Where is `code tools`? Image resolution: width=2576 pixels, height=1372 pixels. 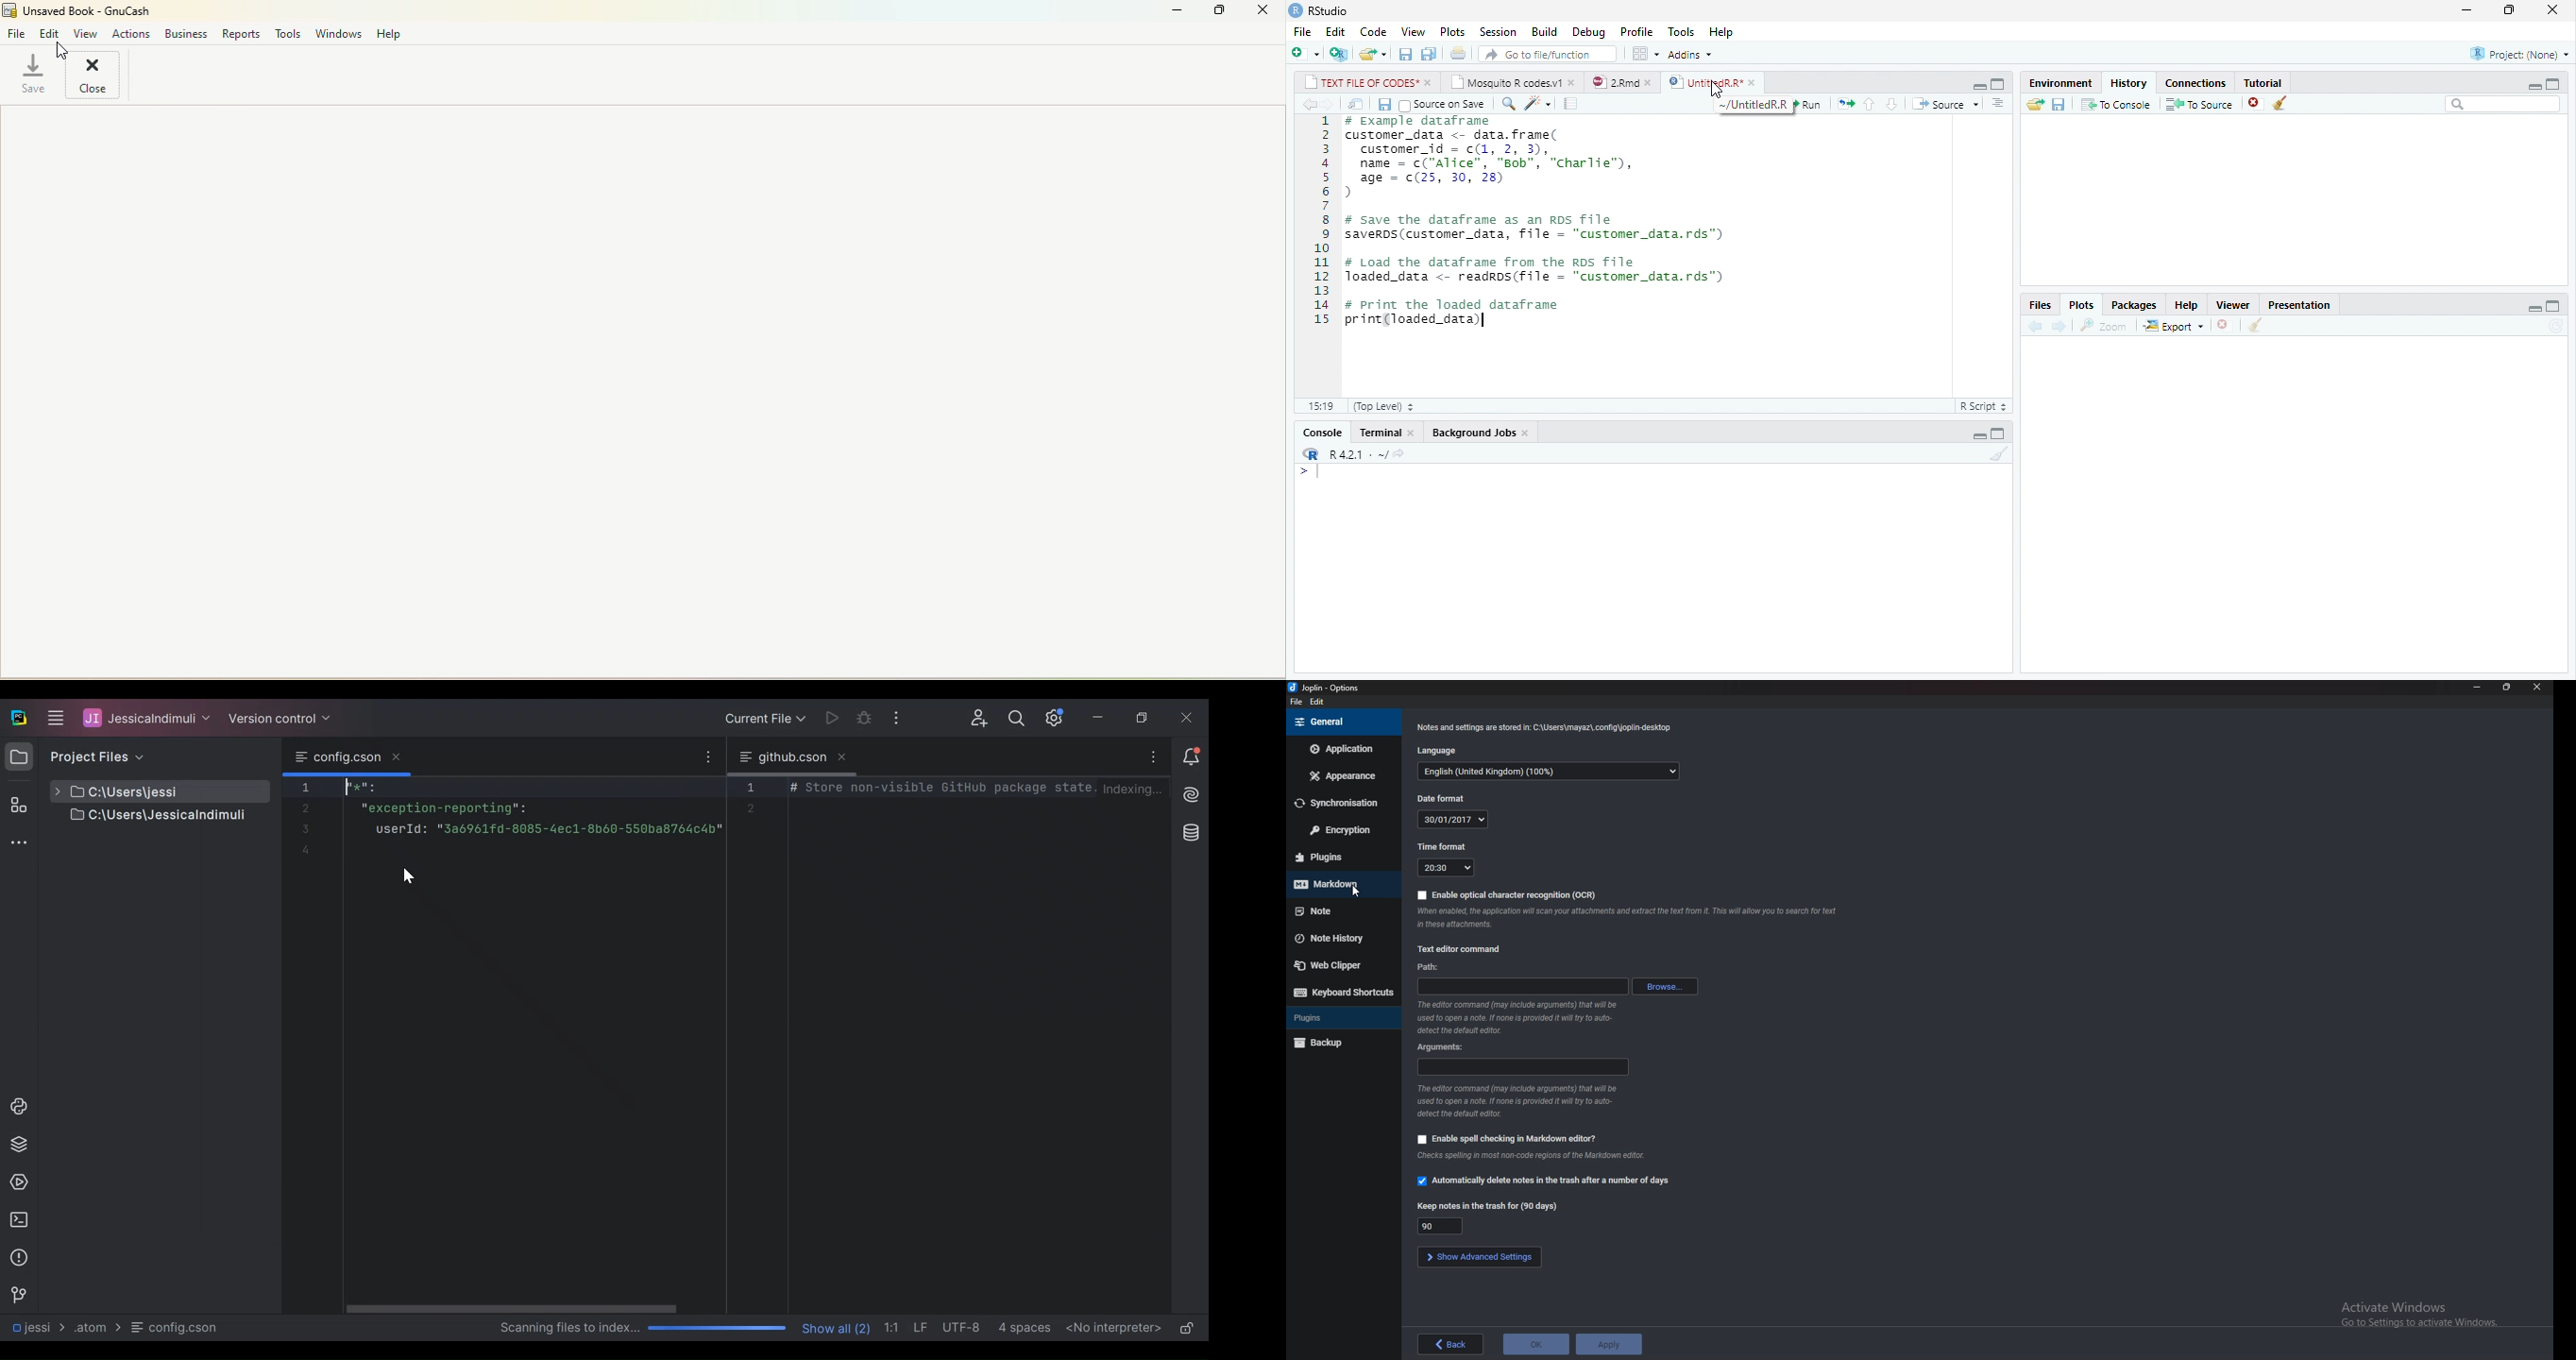 code tools is located at coordinates (1538, 104).